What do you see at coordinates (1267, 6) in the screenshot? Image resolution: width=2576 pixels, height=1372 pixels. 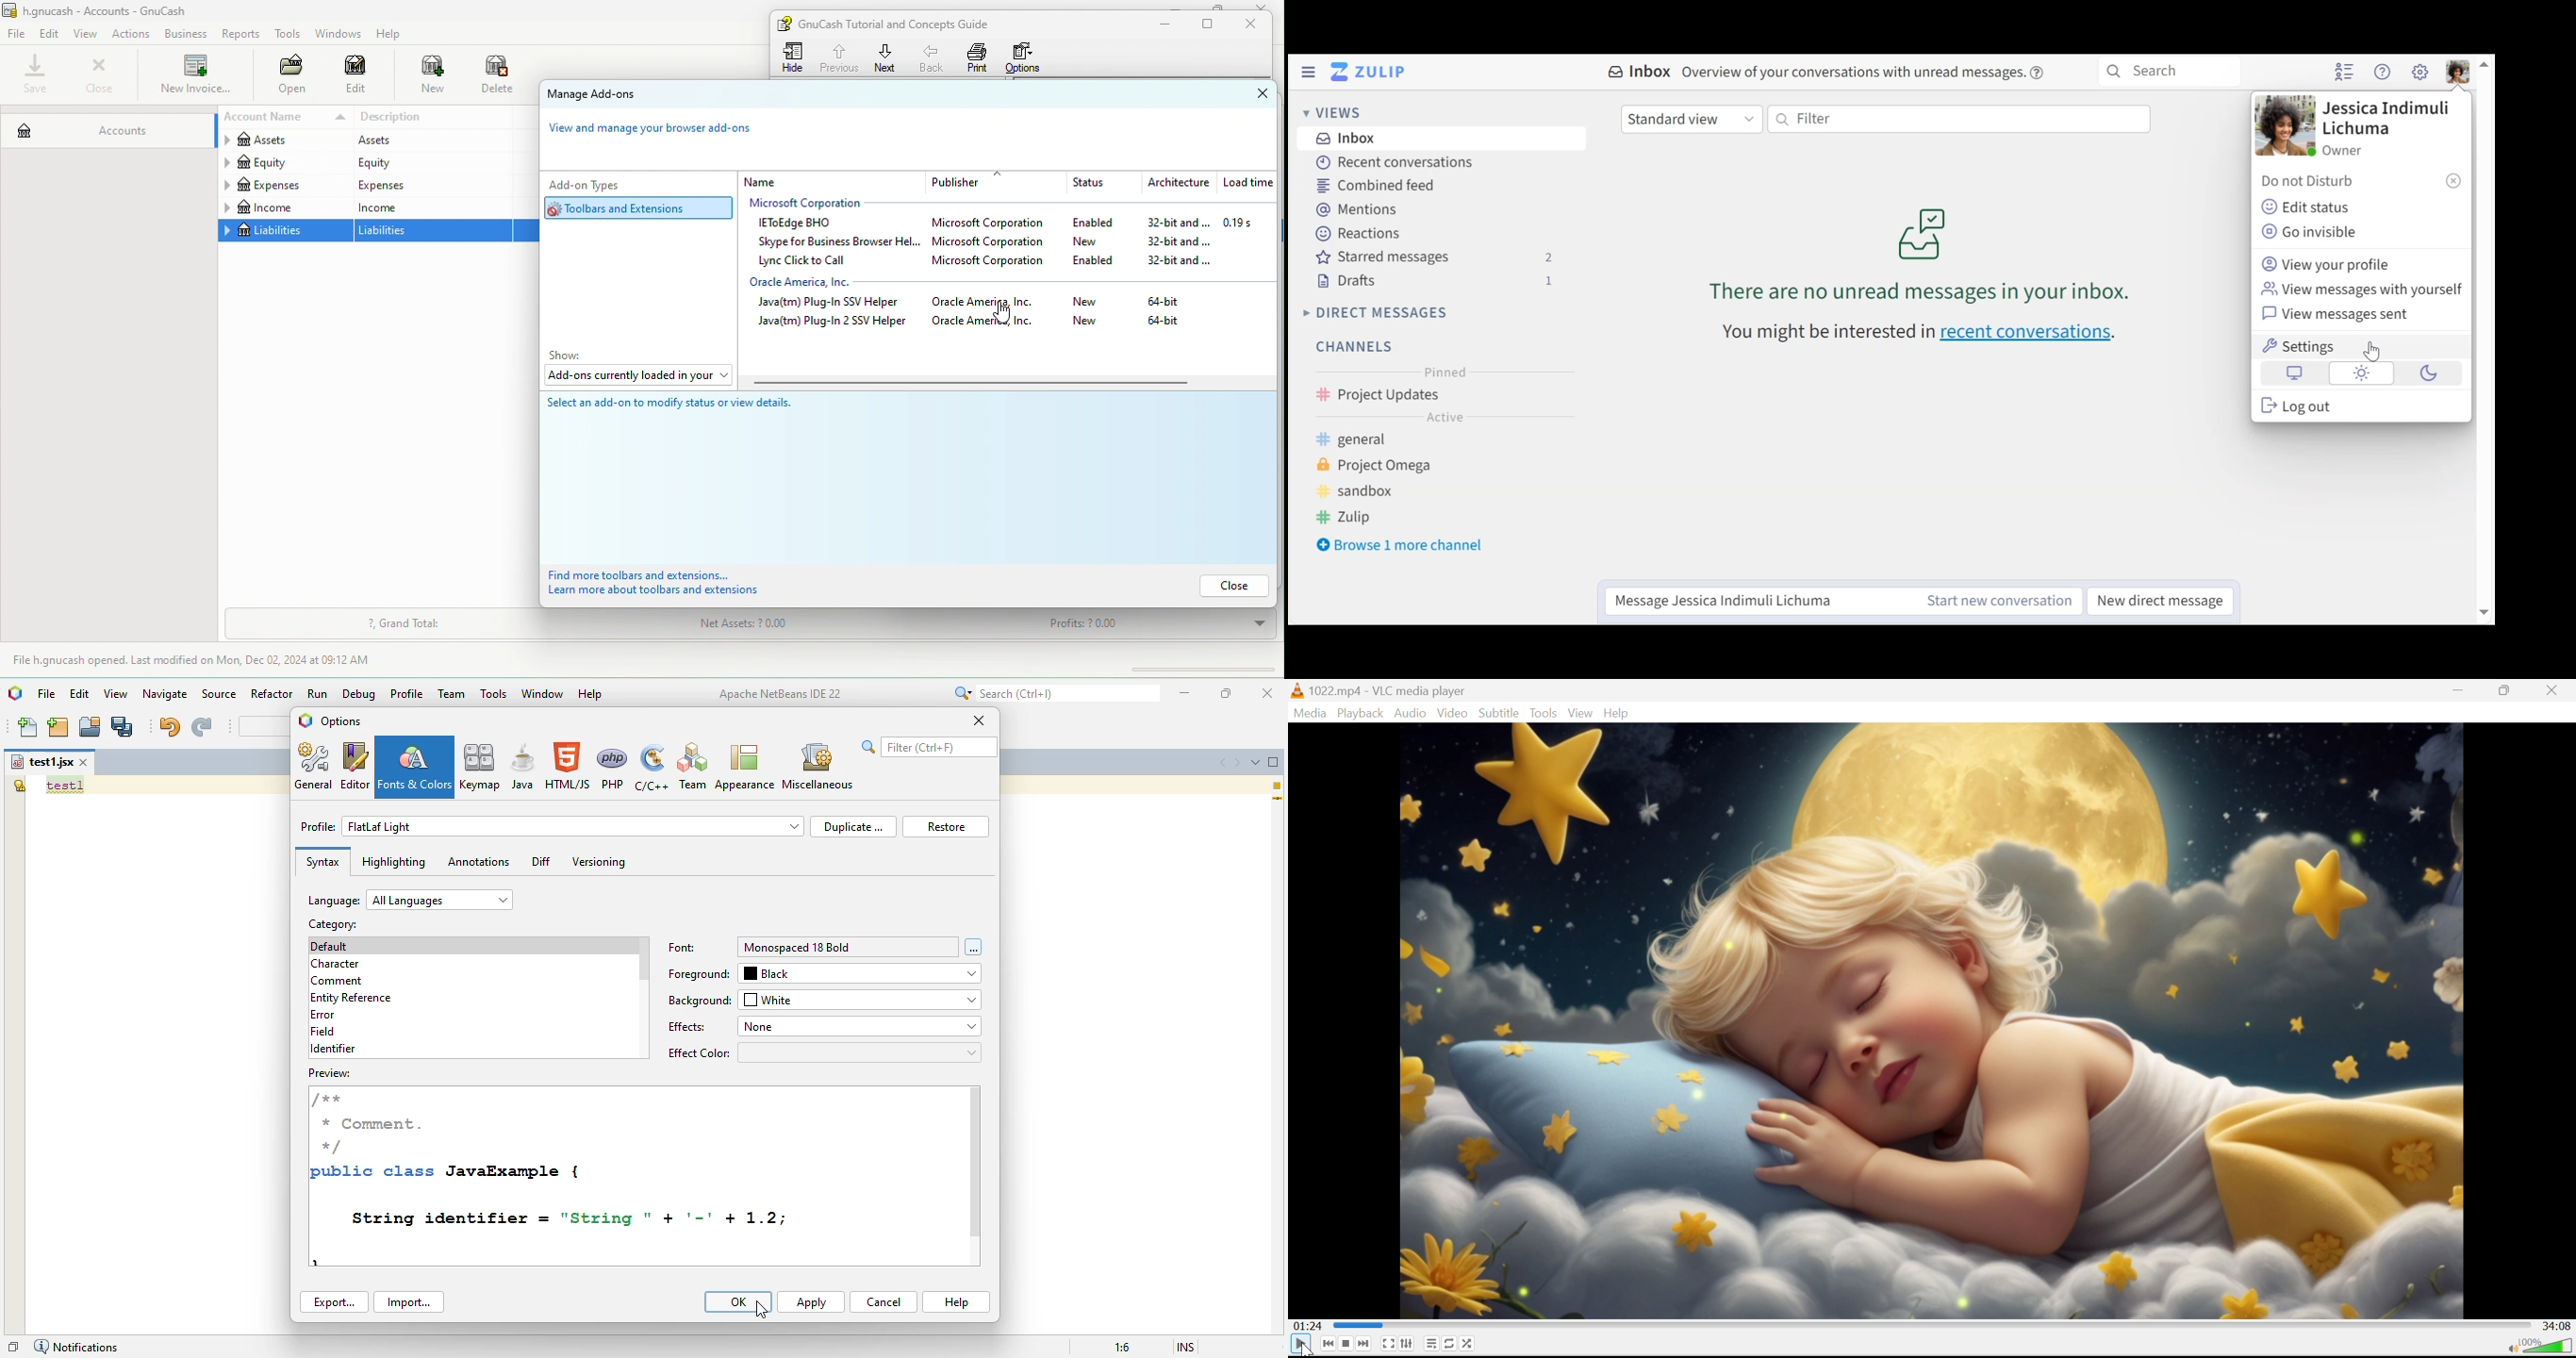 I see `close` at bounding box center [1267, 6].